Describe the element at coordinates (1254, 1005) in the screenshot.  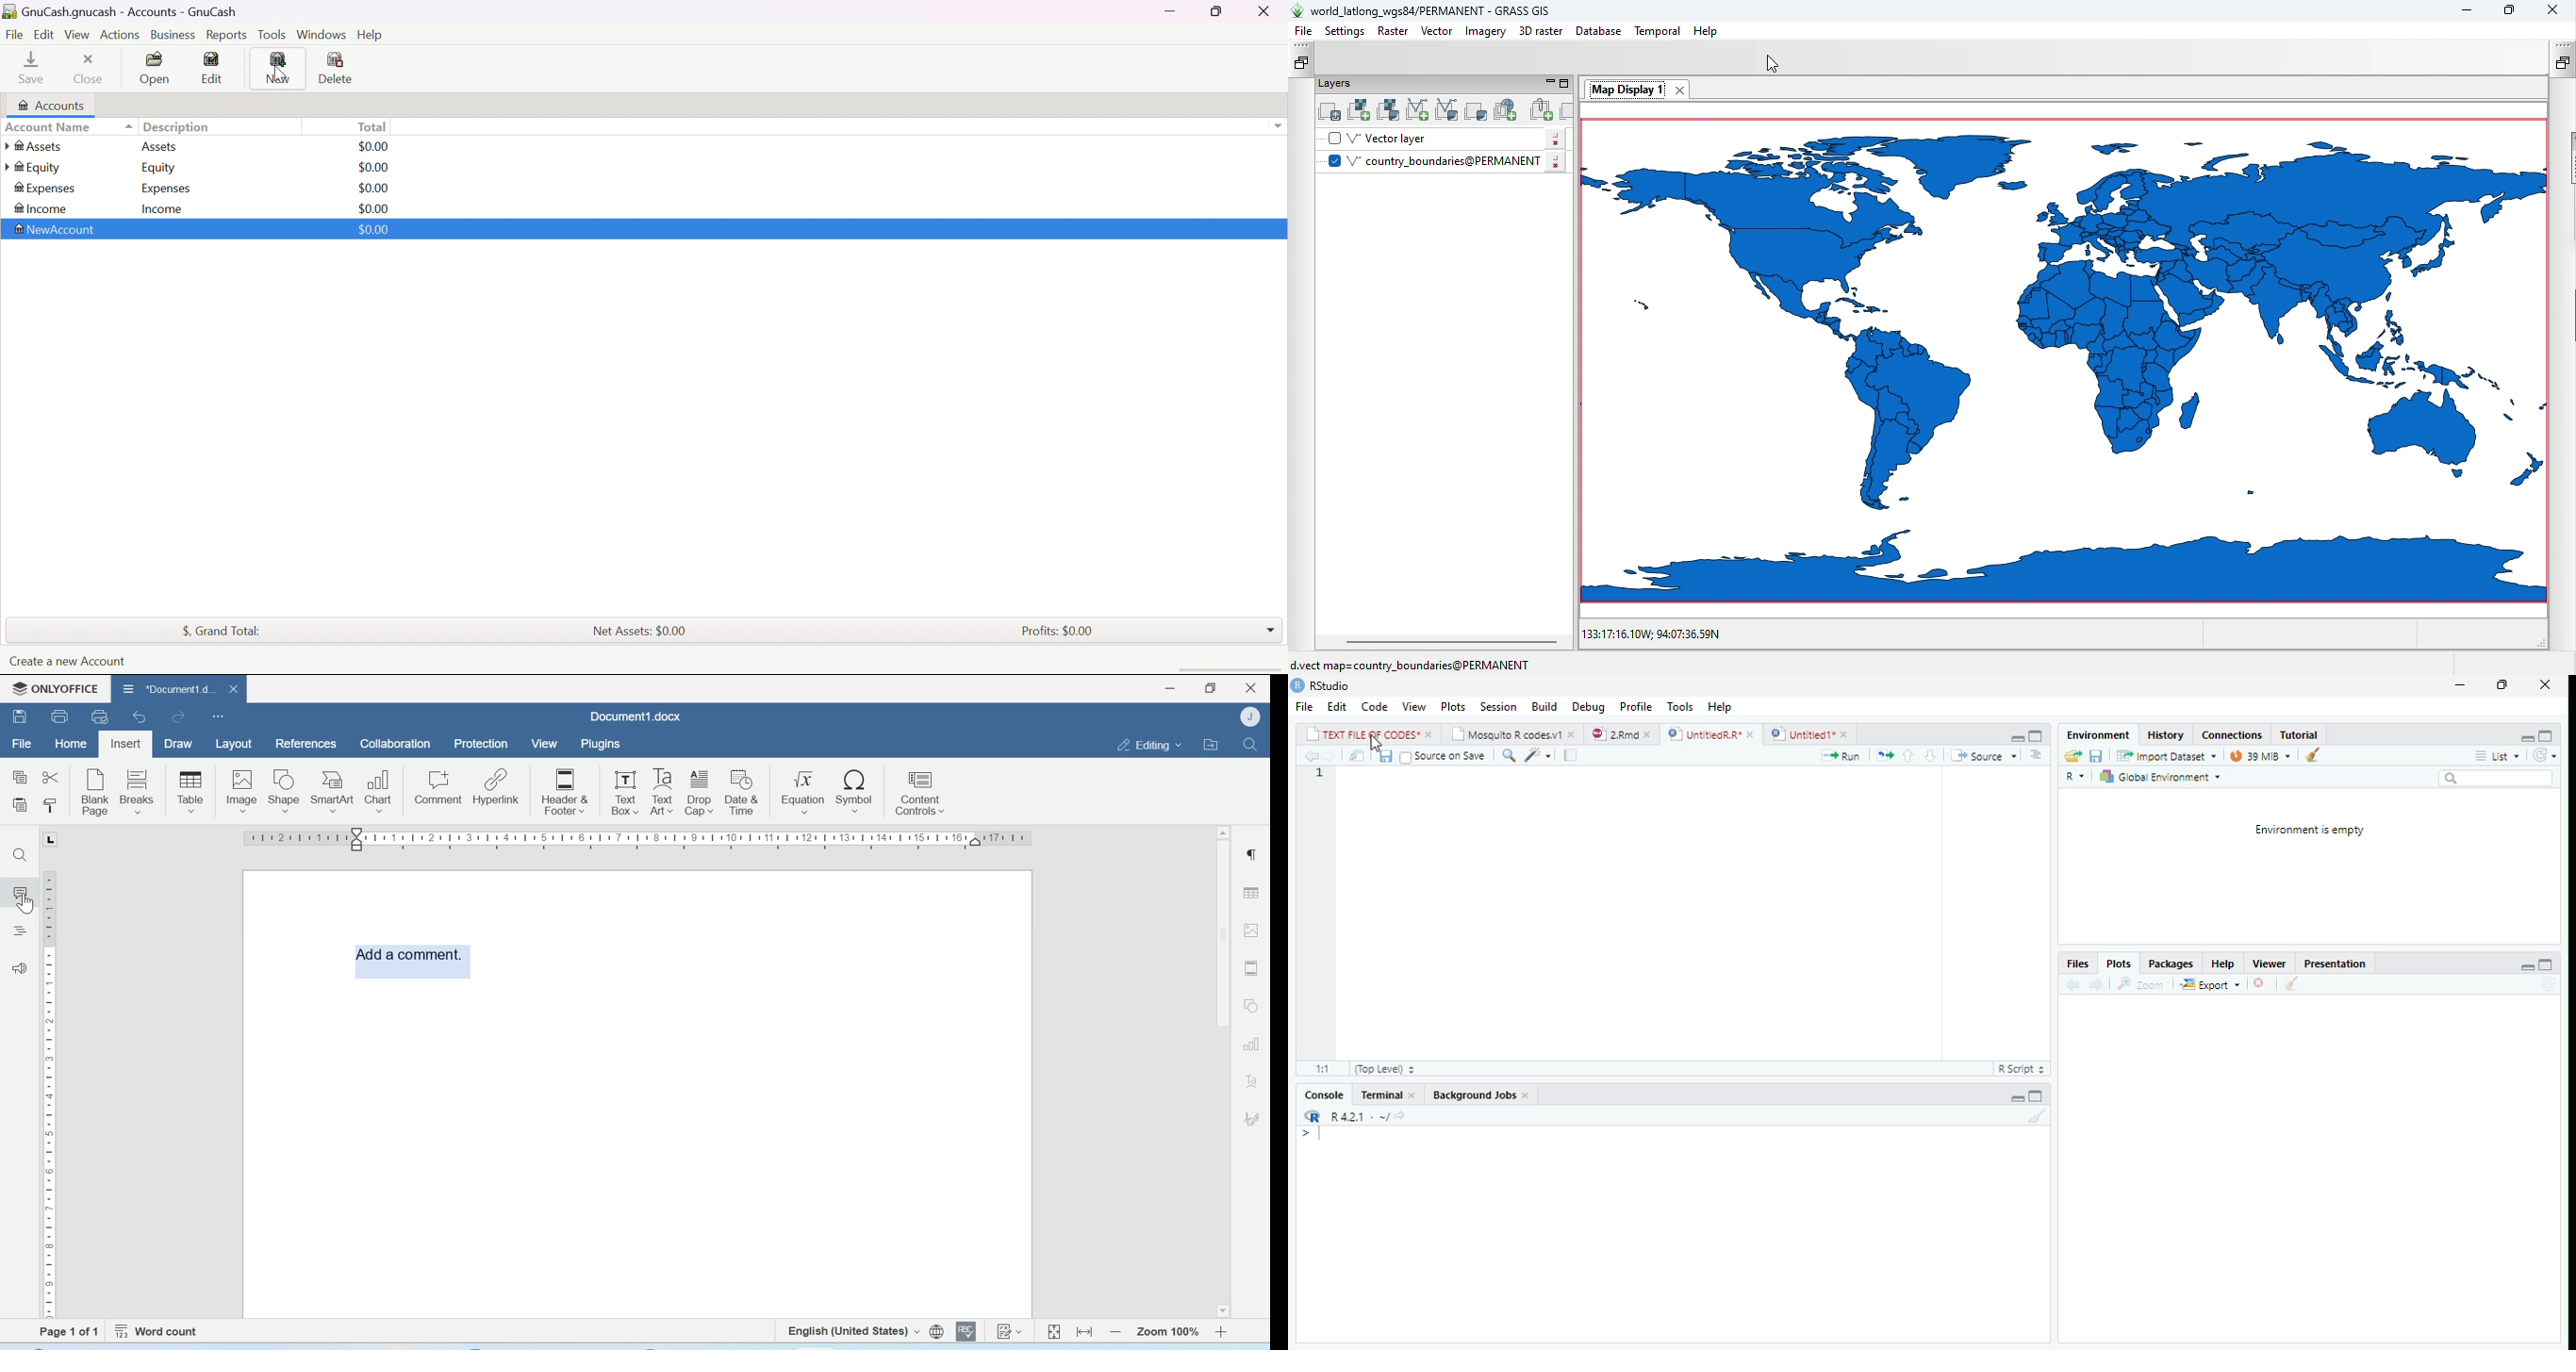
I see `Shapes` at that location.